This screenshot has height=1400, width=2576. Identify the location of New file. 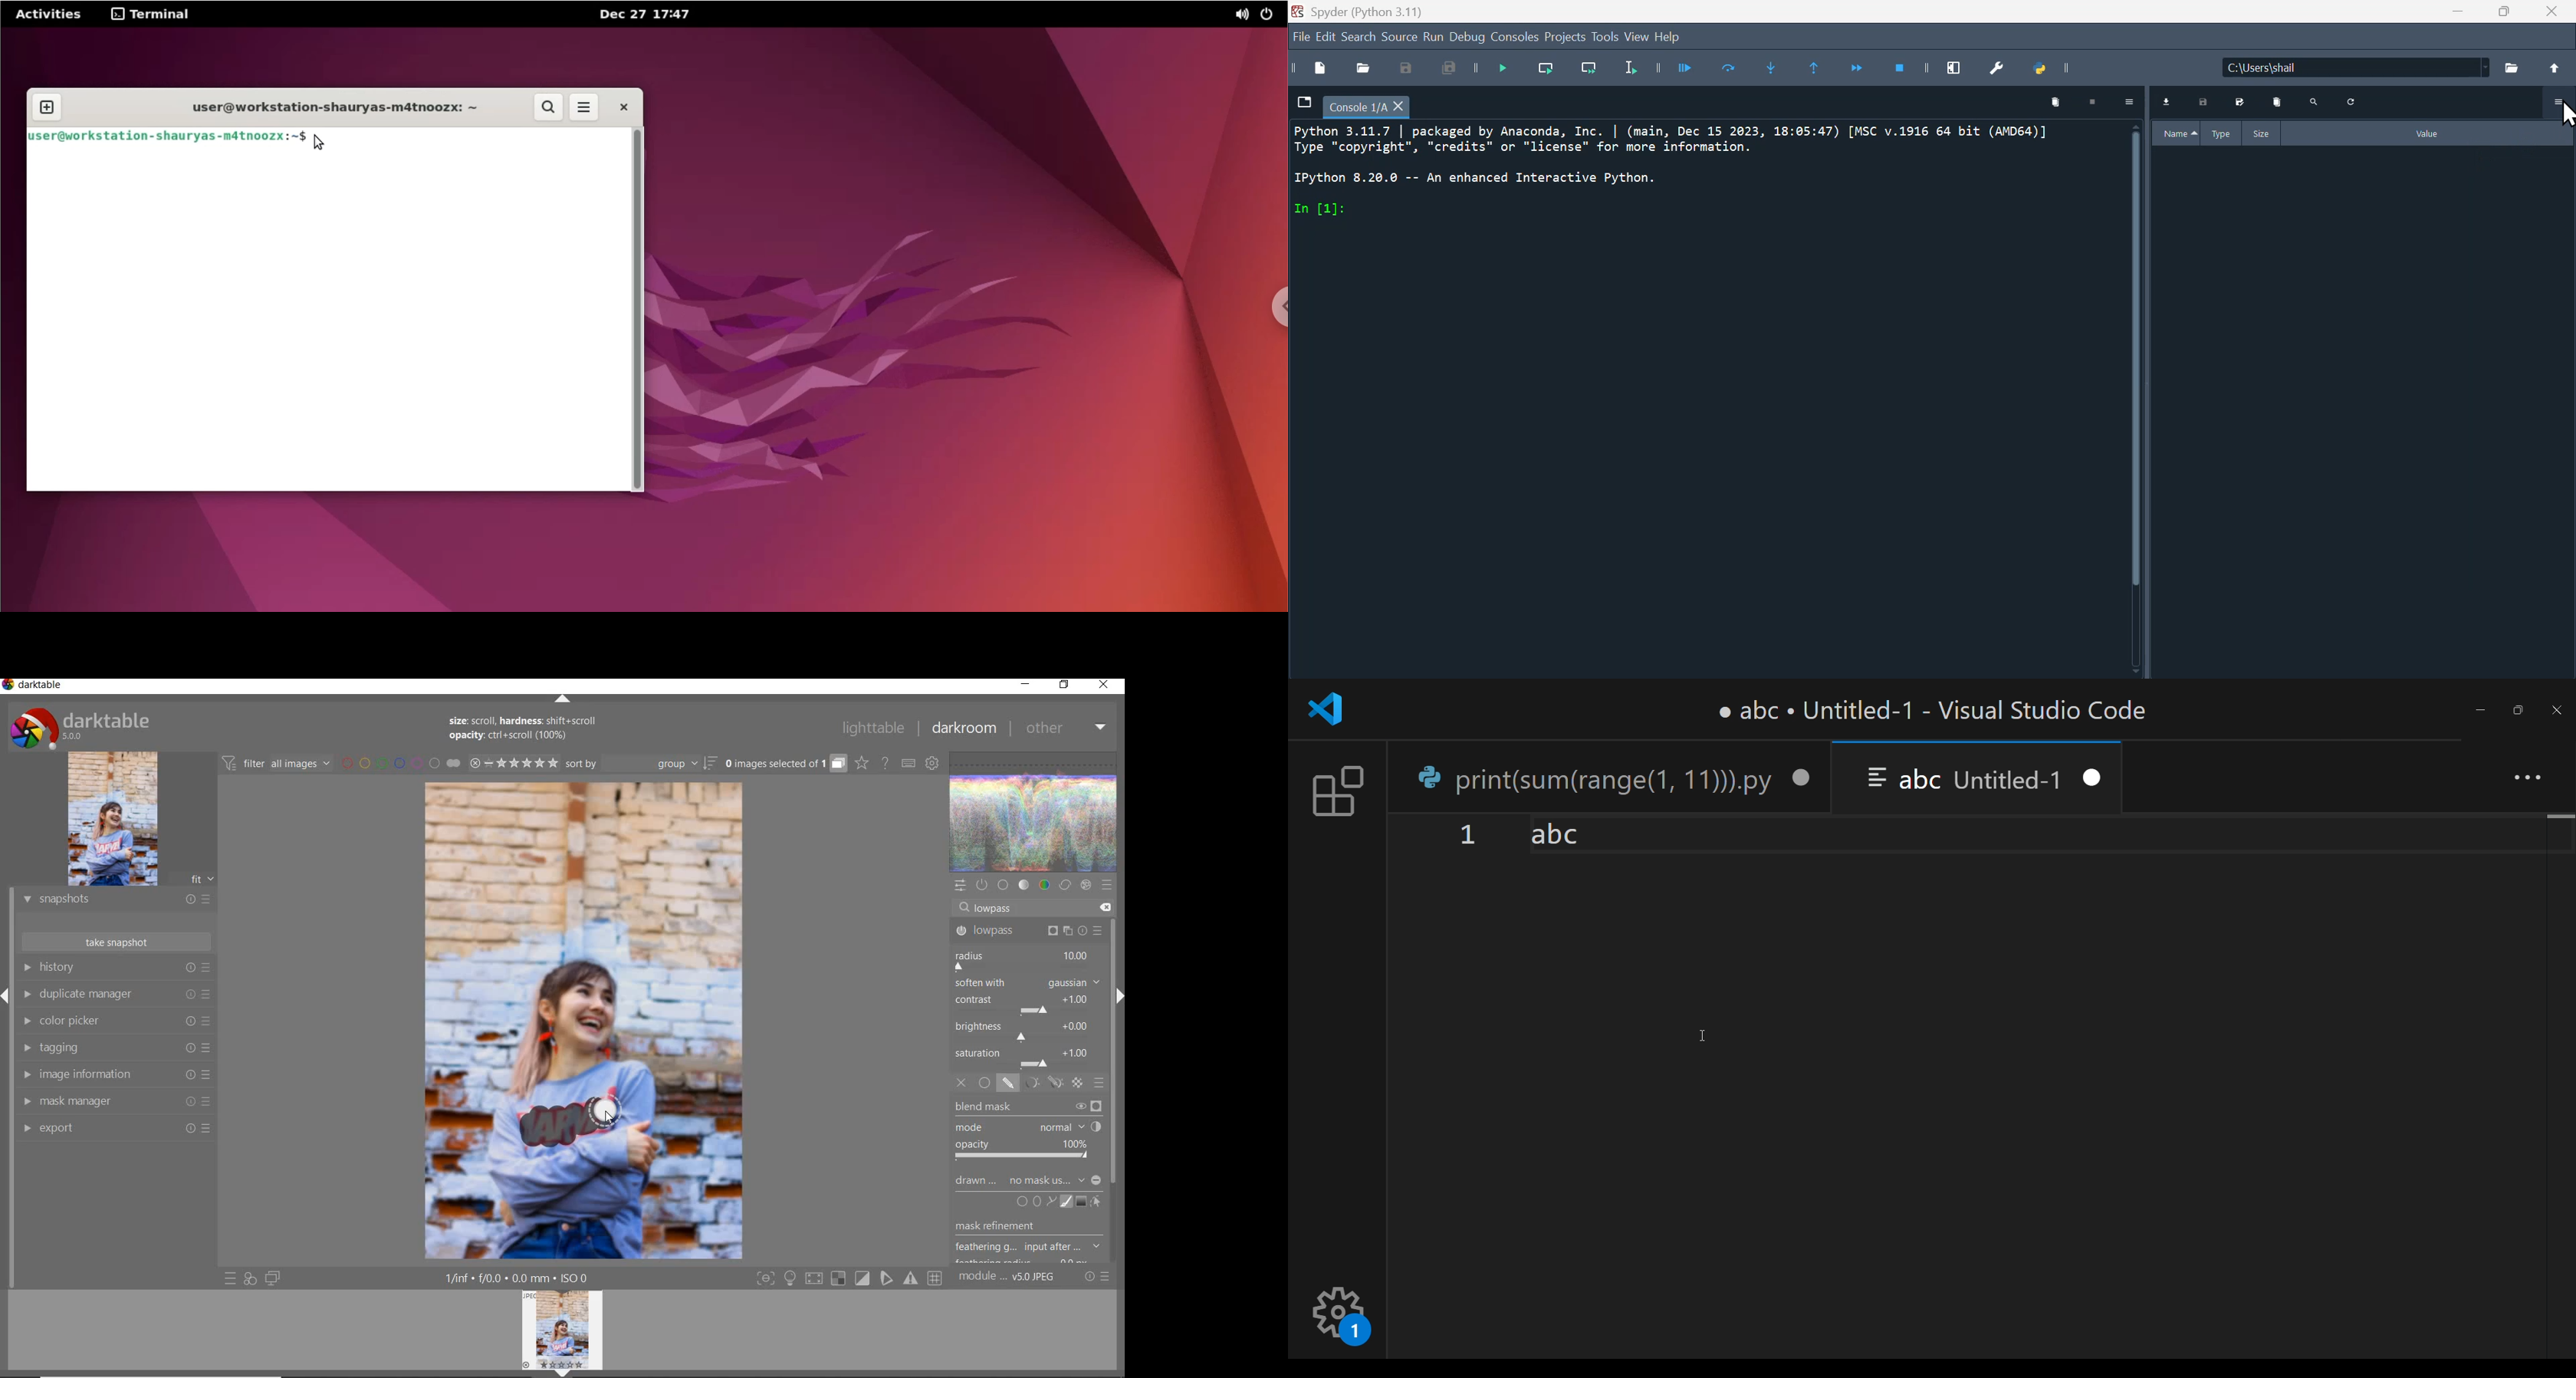
(1312, 68).